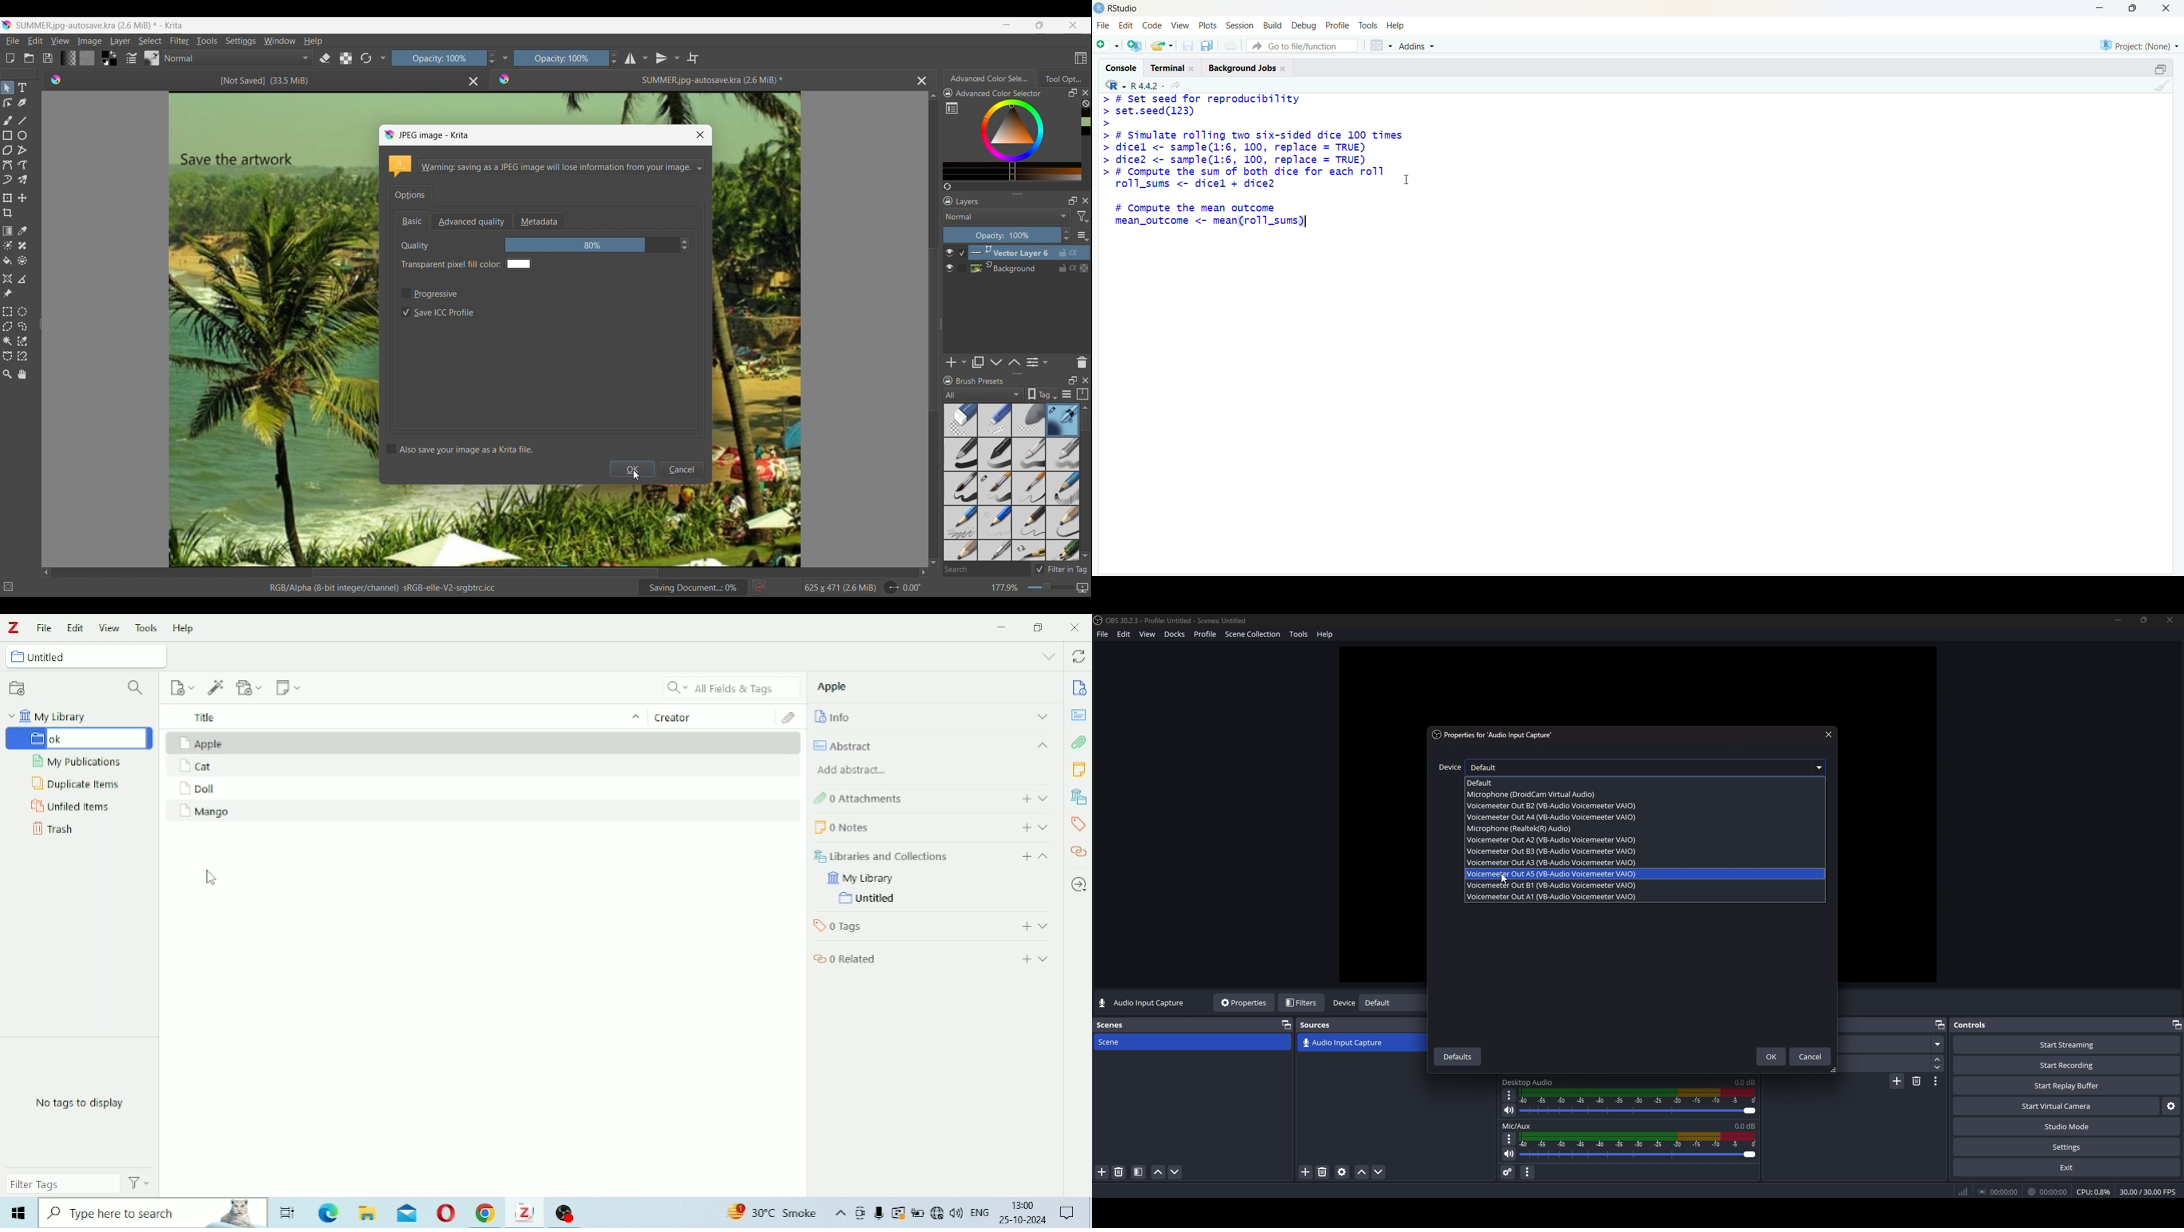  I want to click on Magnetic curve selection tool, so click(22, 355).